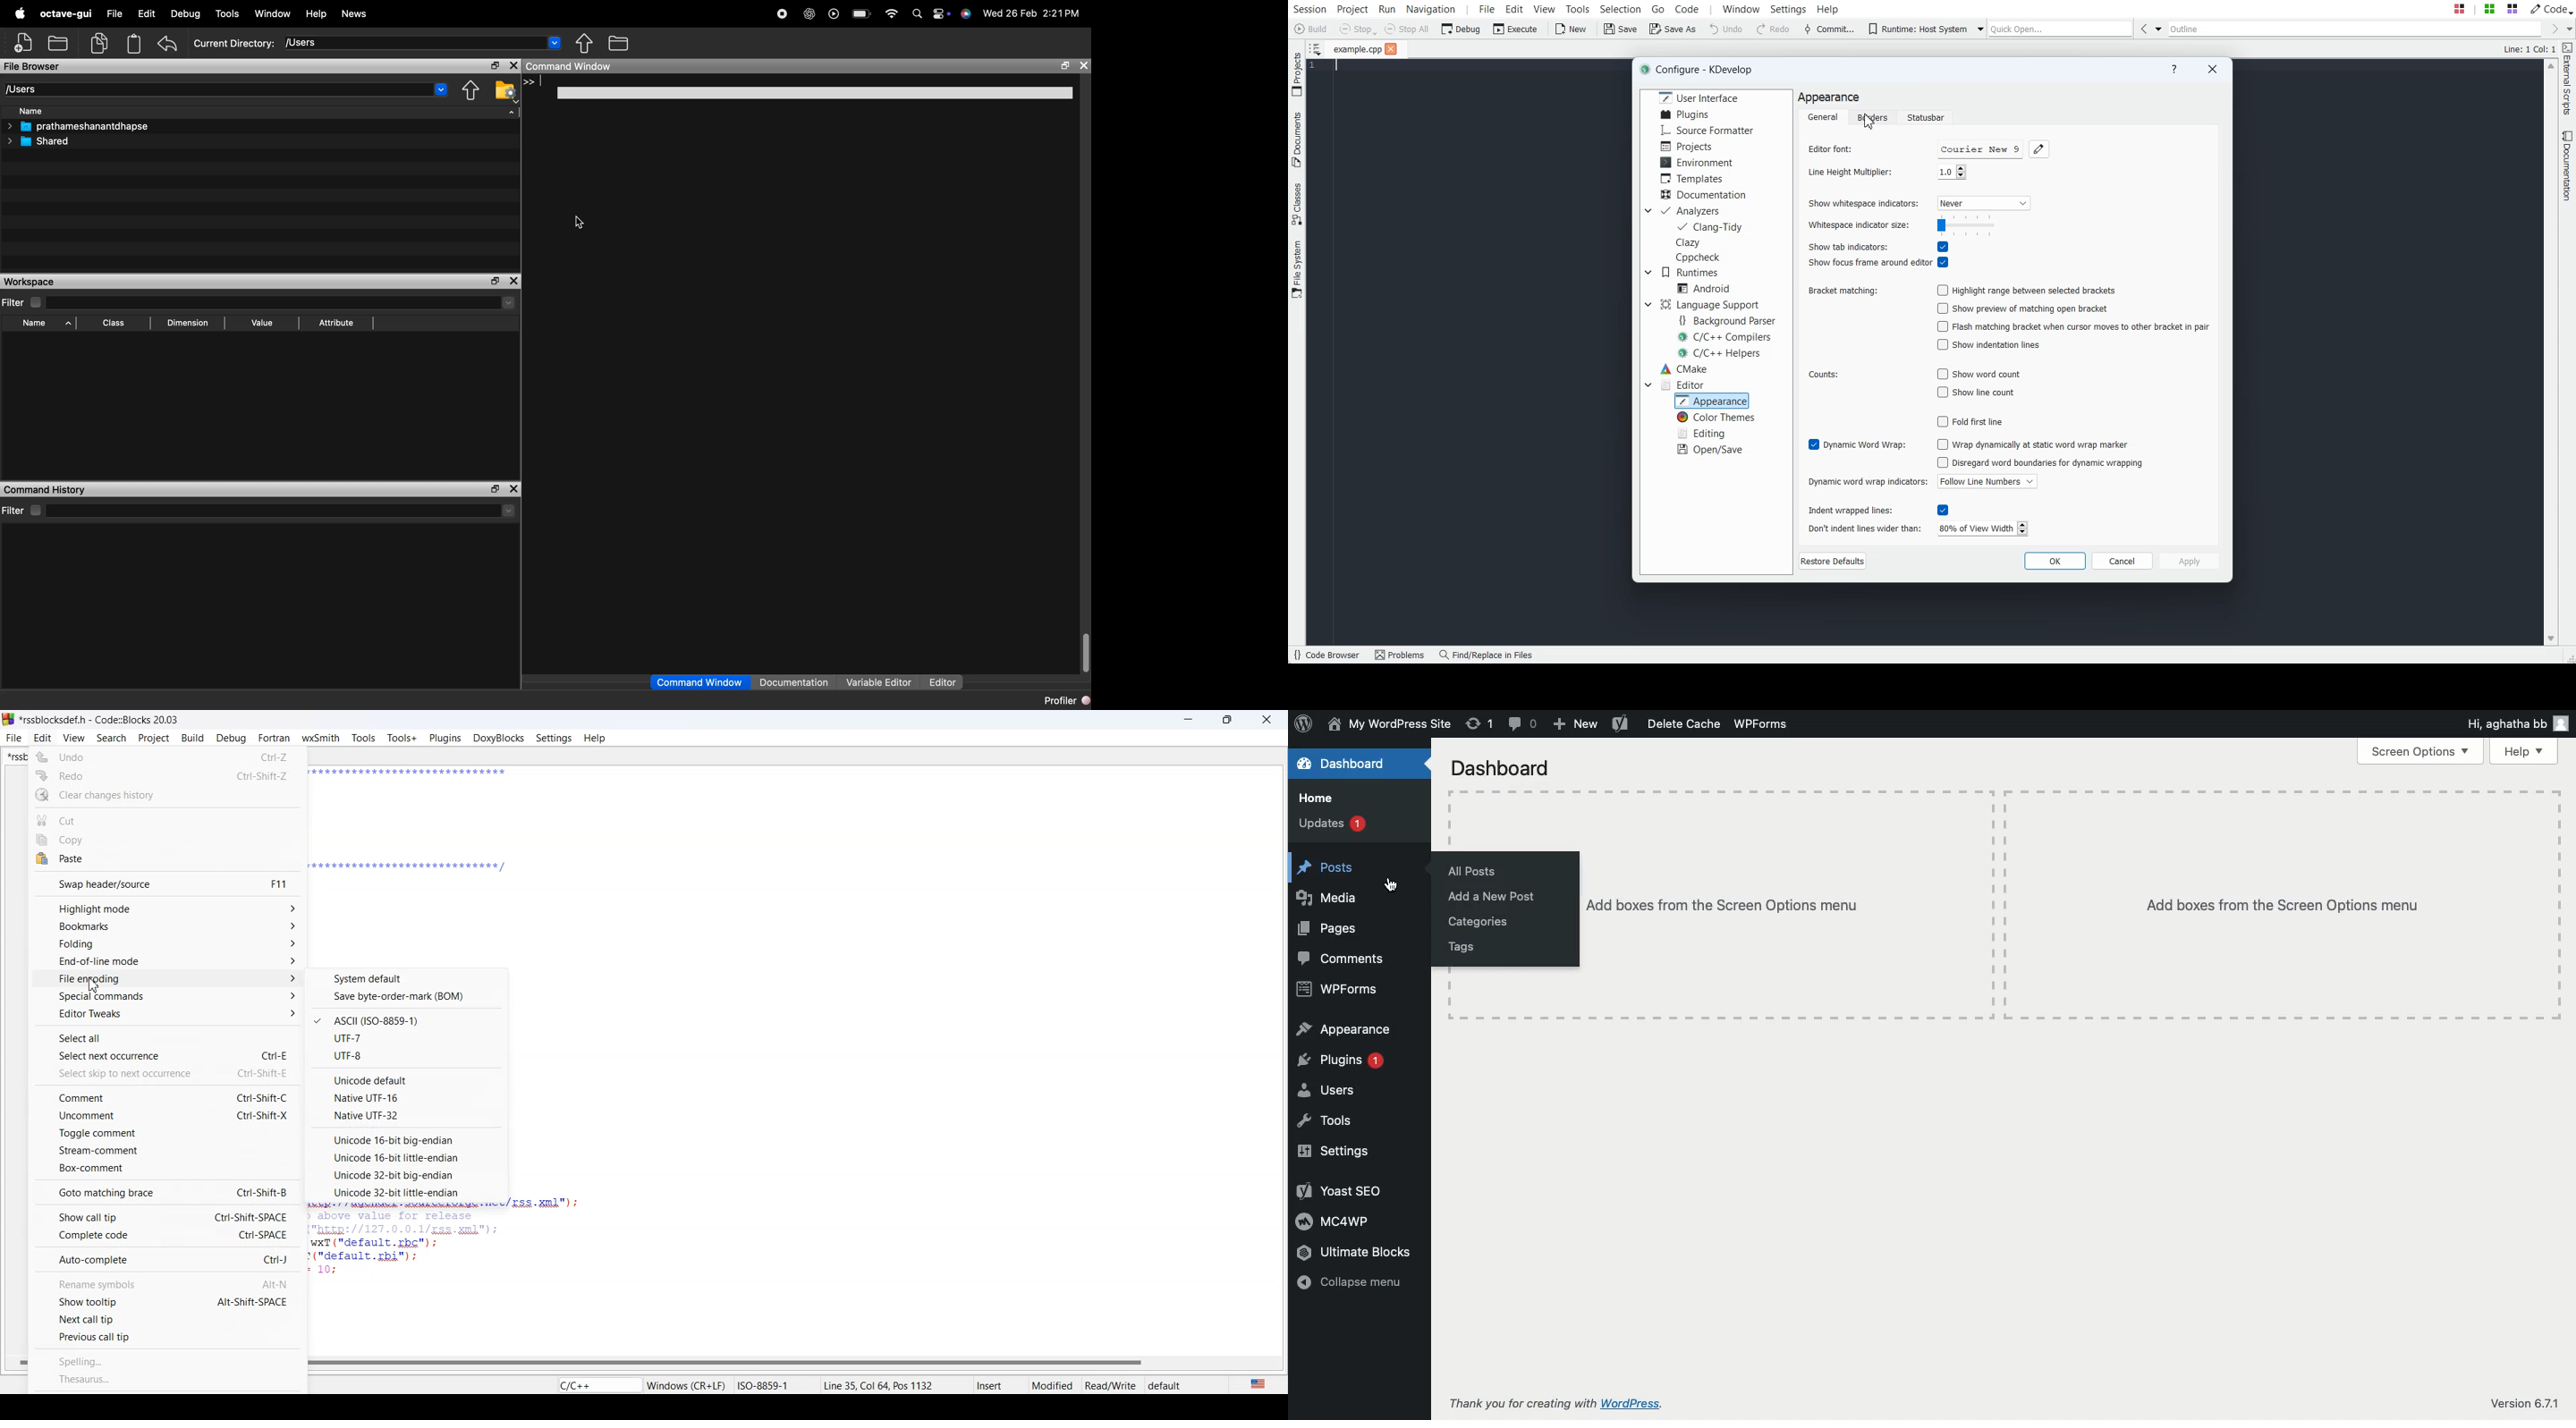 The image size is (2576, 1428). I want to click on Name, so click(34, 324).